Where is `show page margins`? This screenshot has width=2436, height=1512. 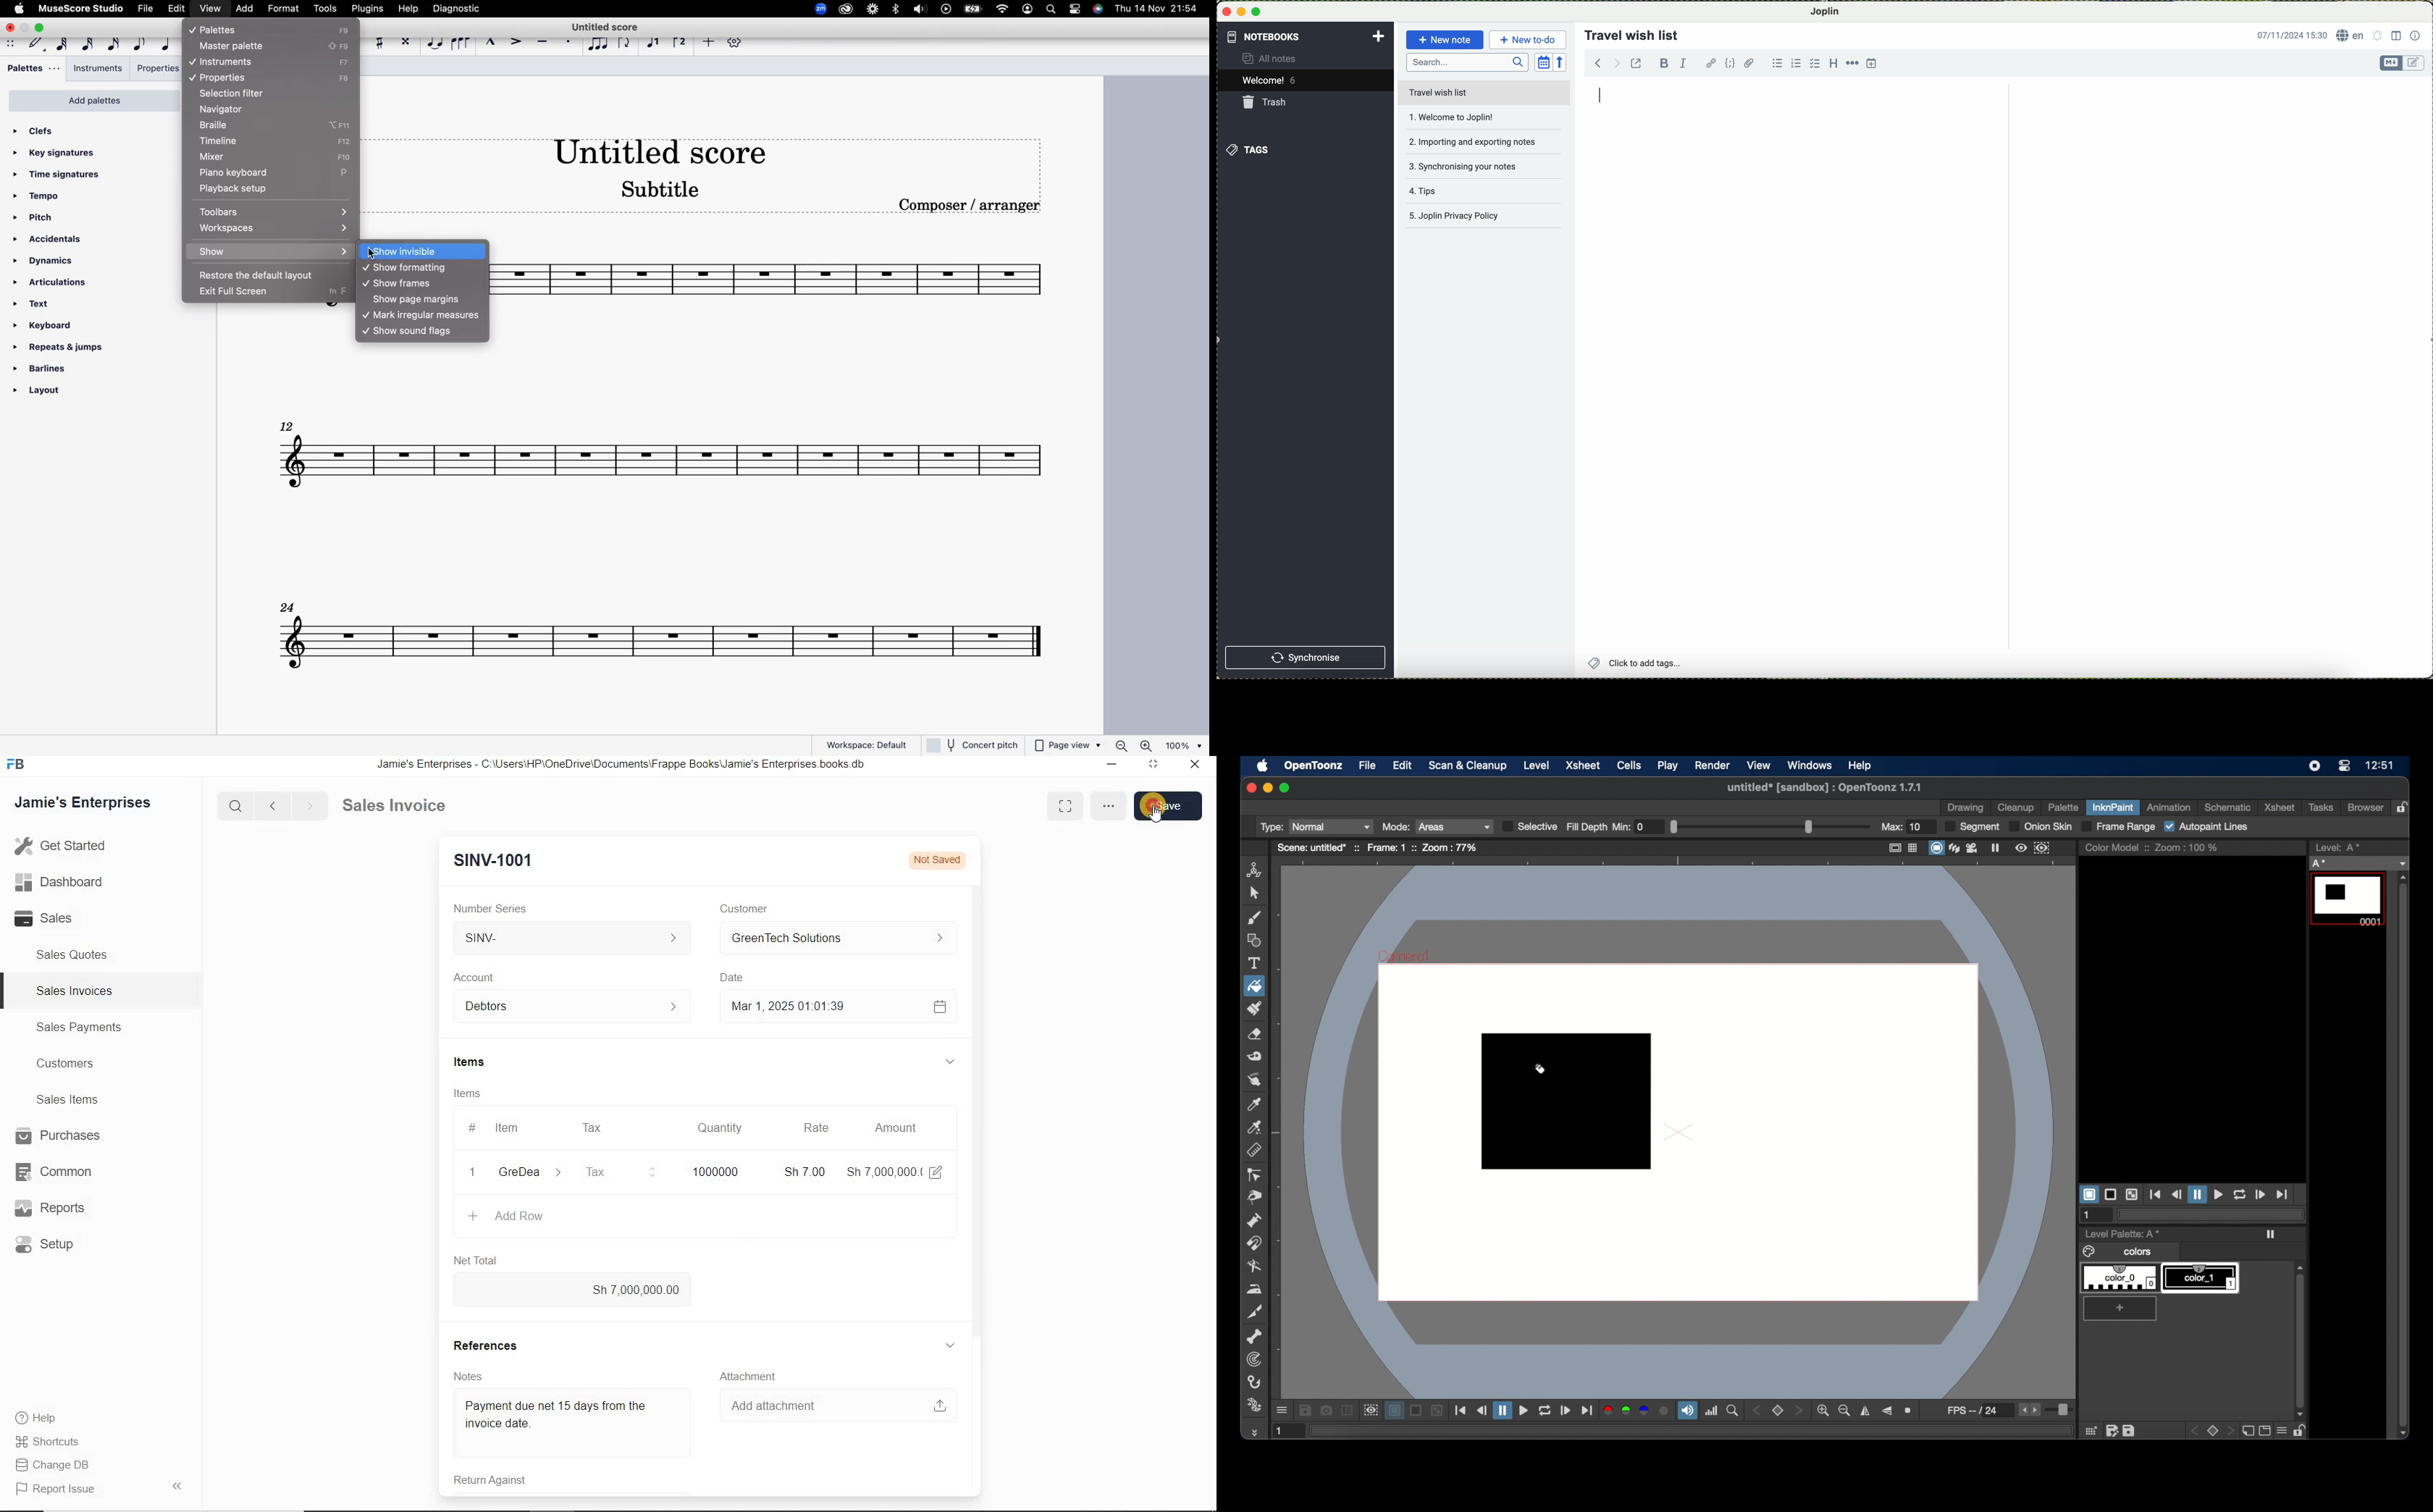 show page margins is located at coordinates (425, 299).